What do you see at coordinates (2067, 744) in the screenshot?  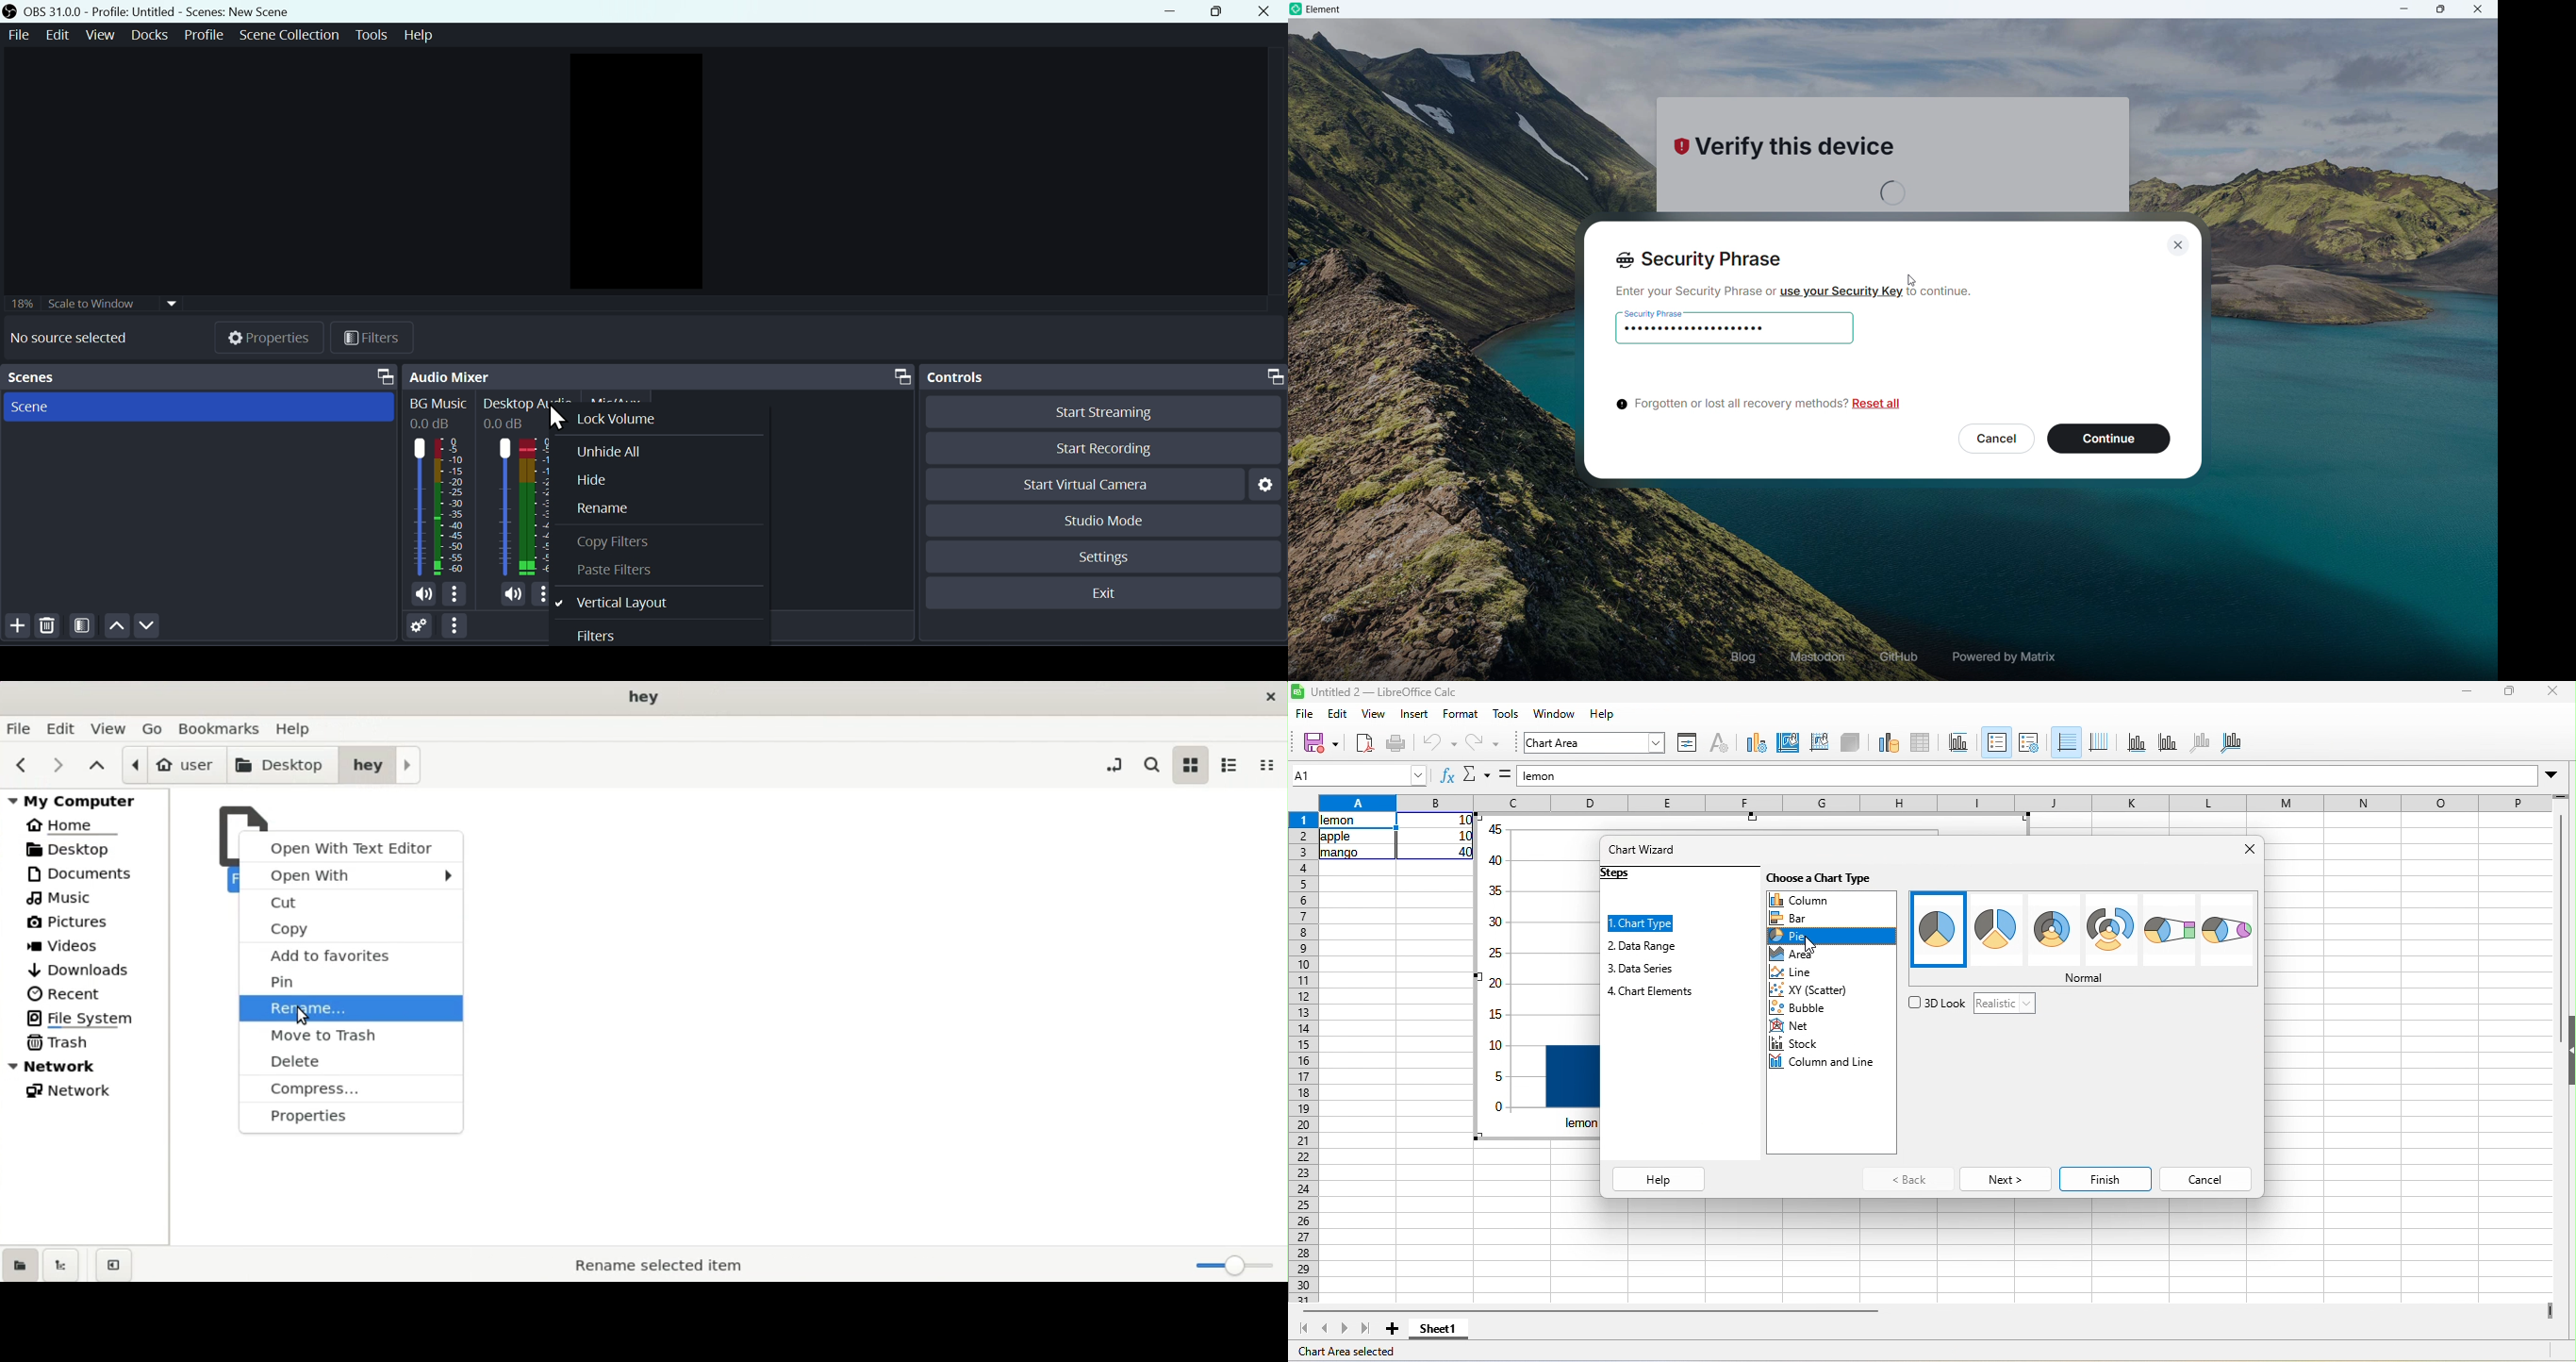 I see `horizontal grid` at bounding box center [2067, 744].